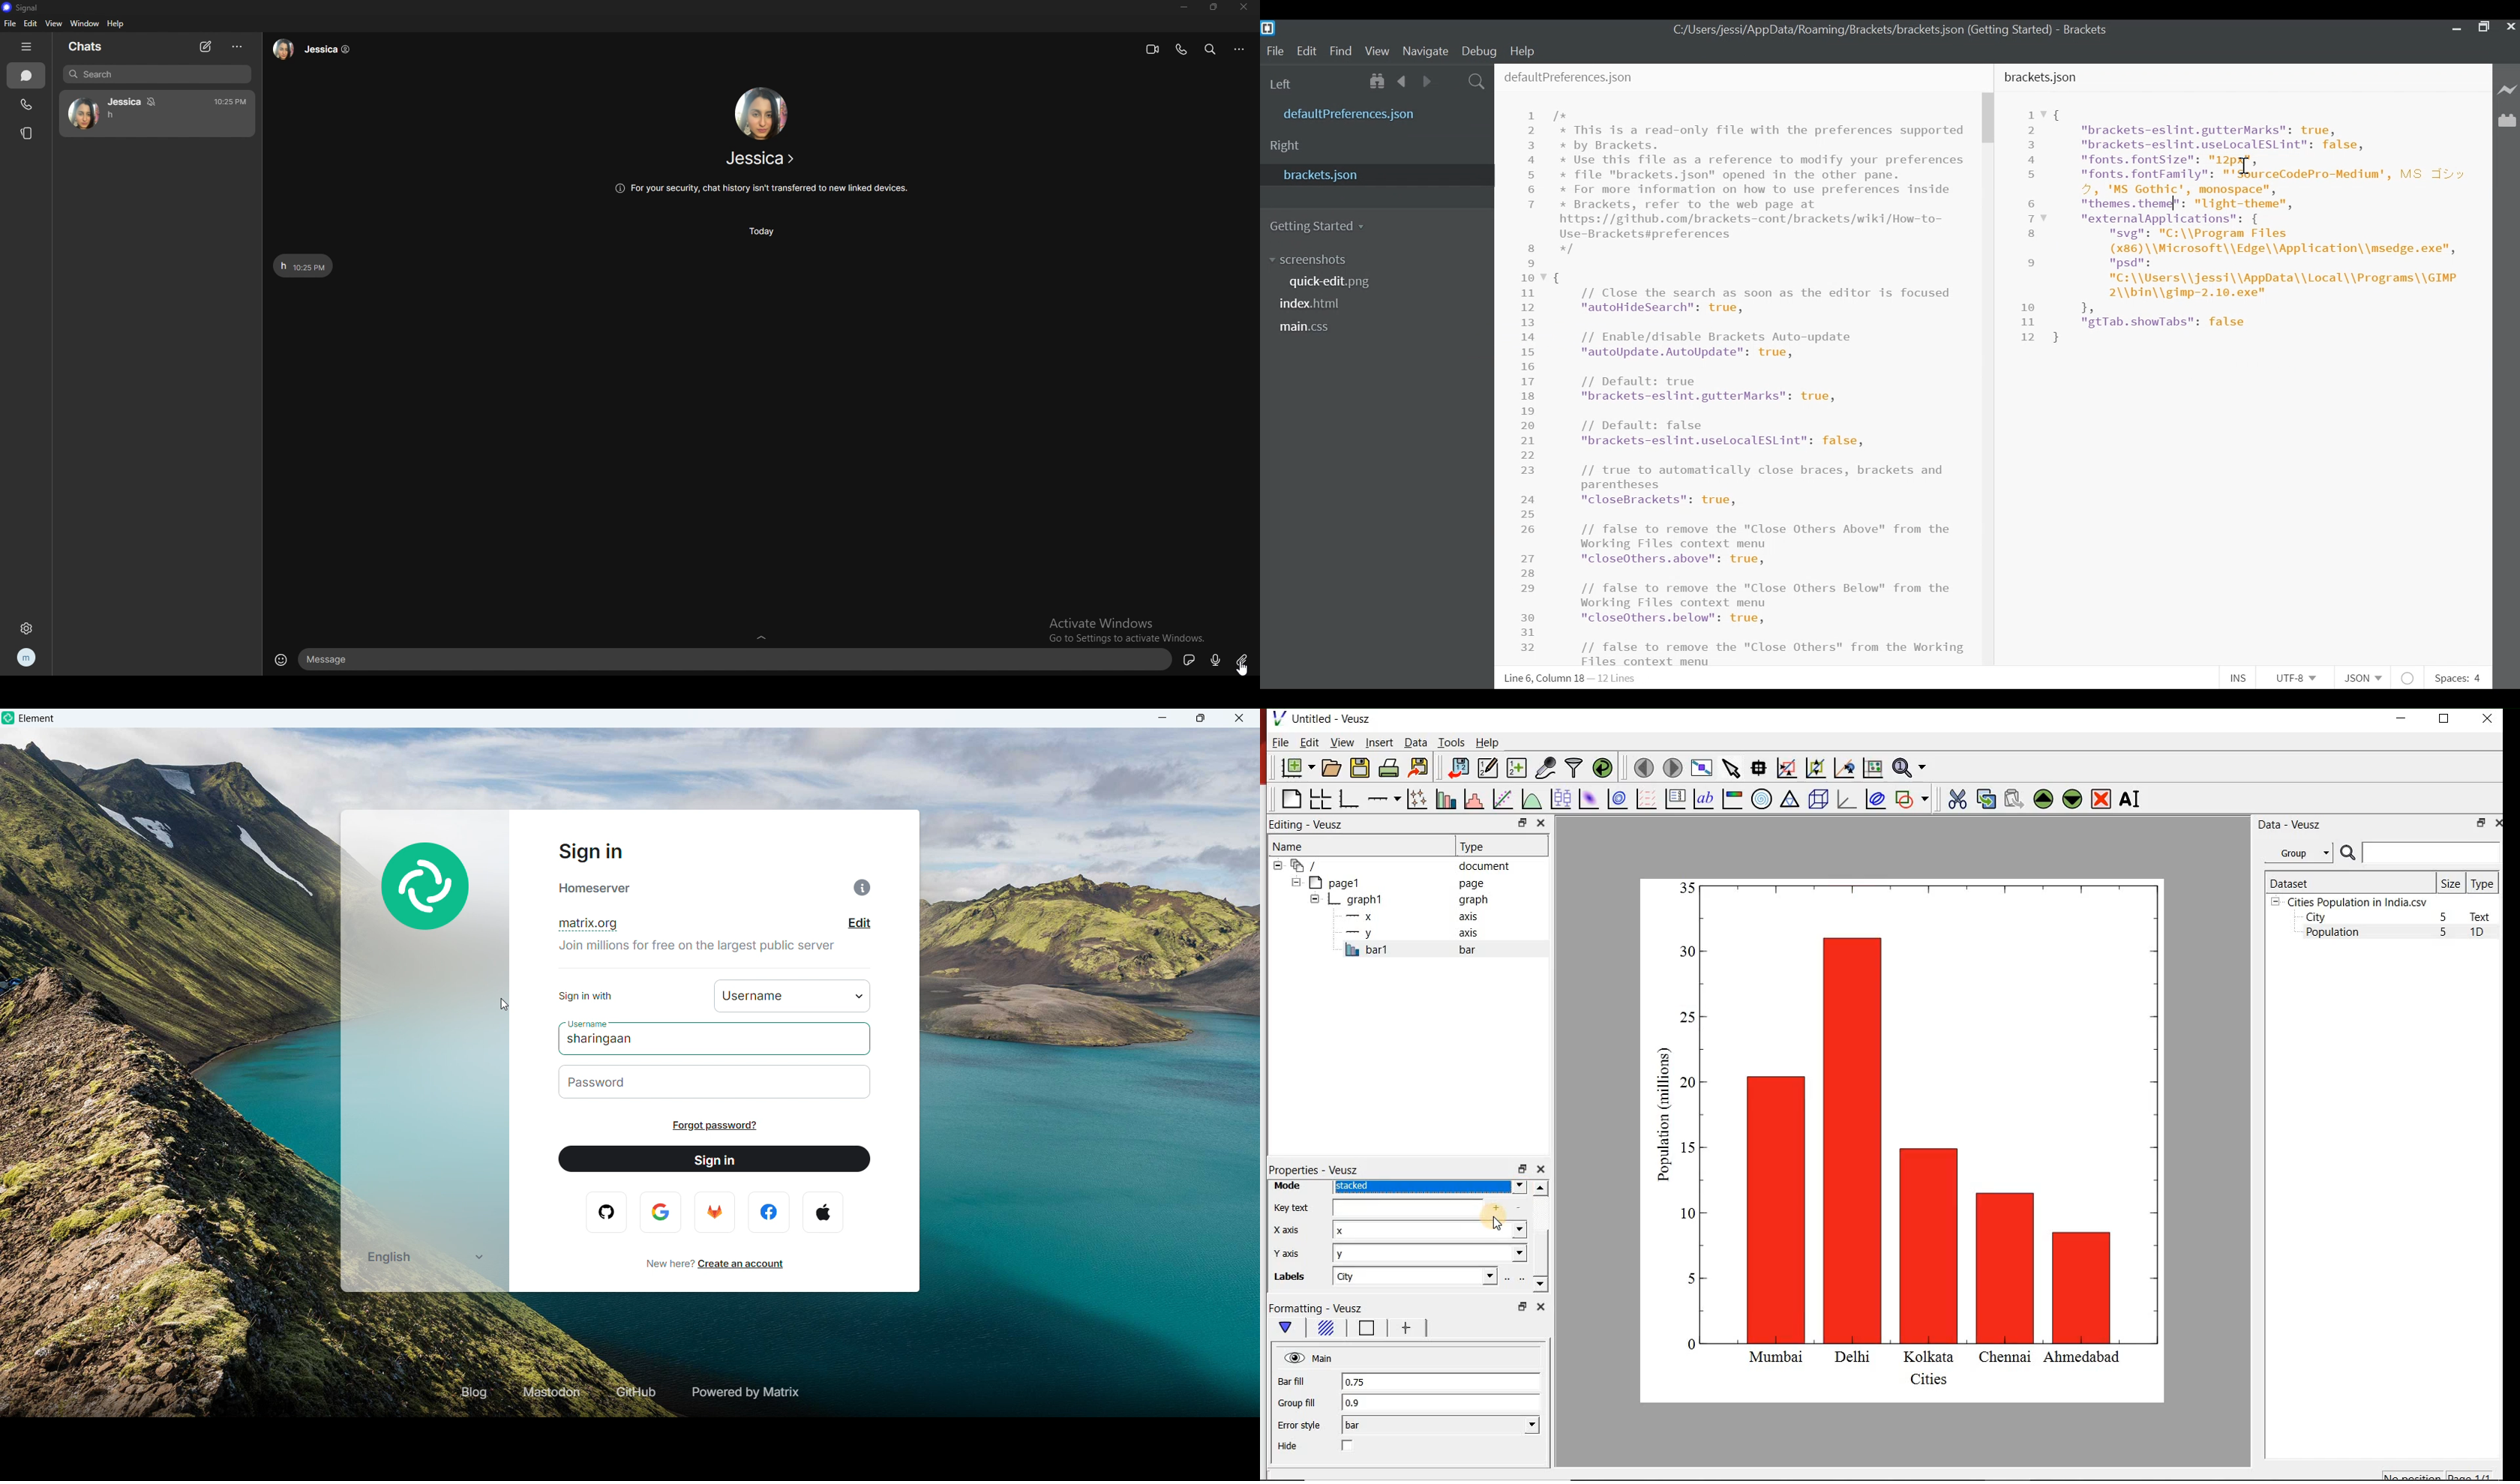 The height and width of the screenshot is (1484, 2520). What do you see at coordinates (2131, 799) in the screenshot?
I see `renames the selected widget` at bounding box center [2131, 799].